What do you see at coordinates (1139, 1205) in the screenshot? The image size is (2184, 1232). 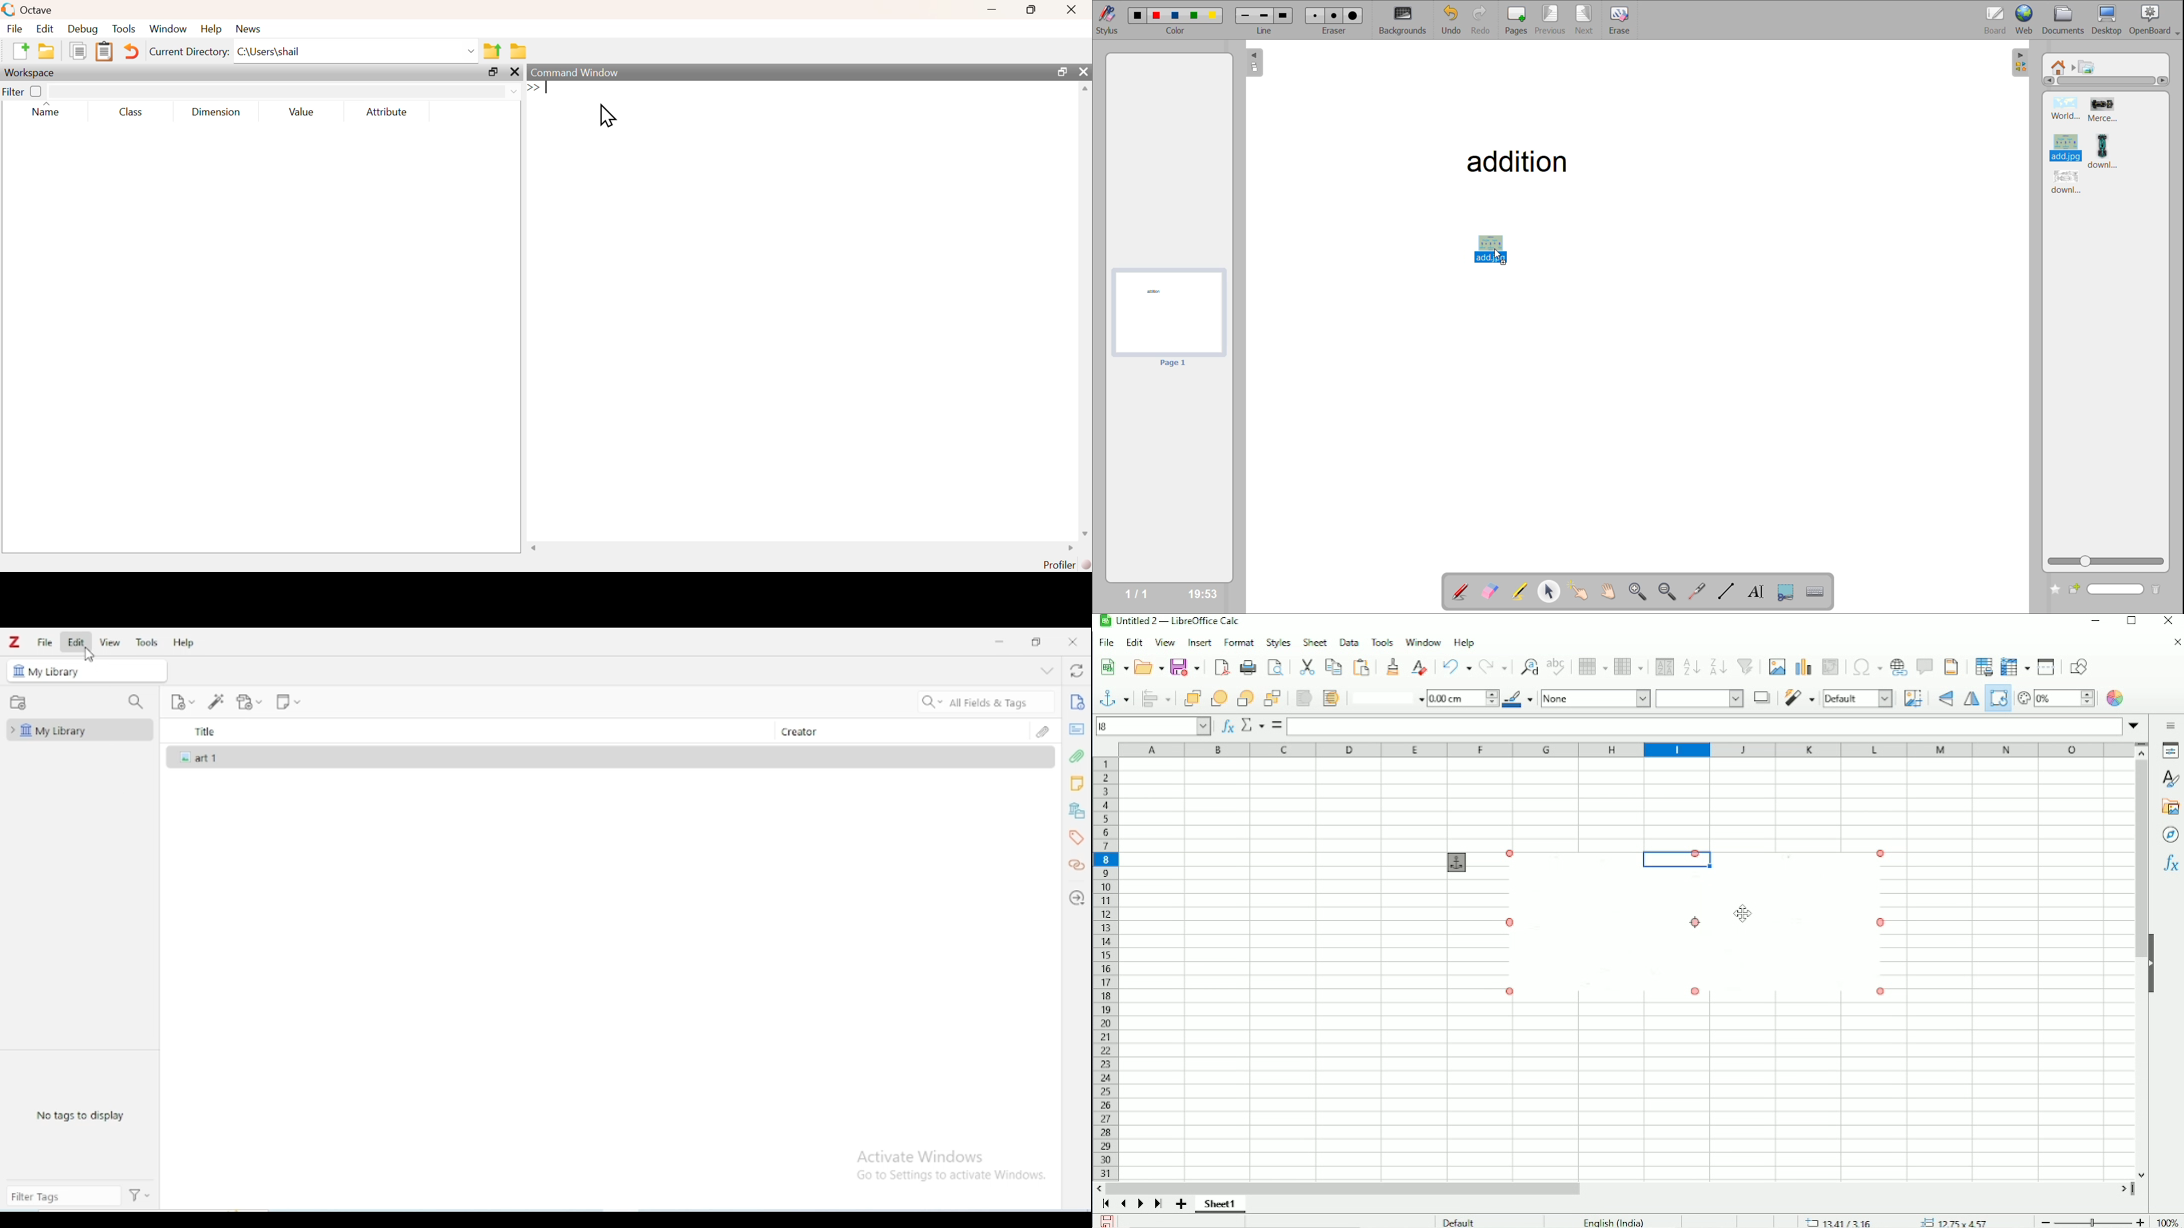 I see `Scroll to next sheet` at bounding box center [1139, 1205].